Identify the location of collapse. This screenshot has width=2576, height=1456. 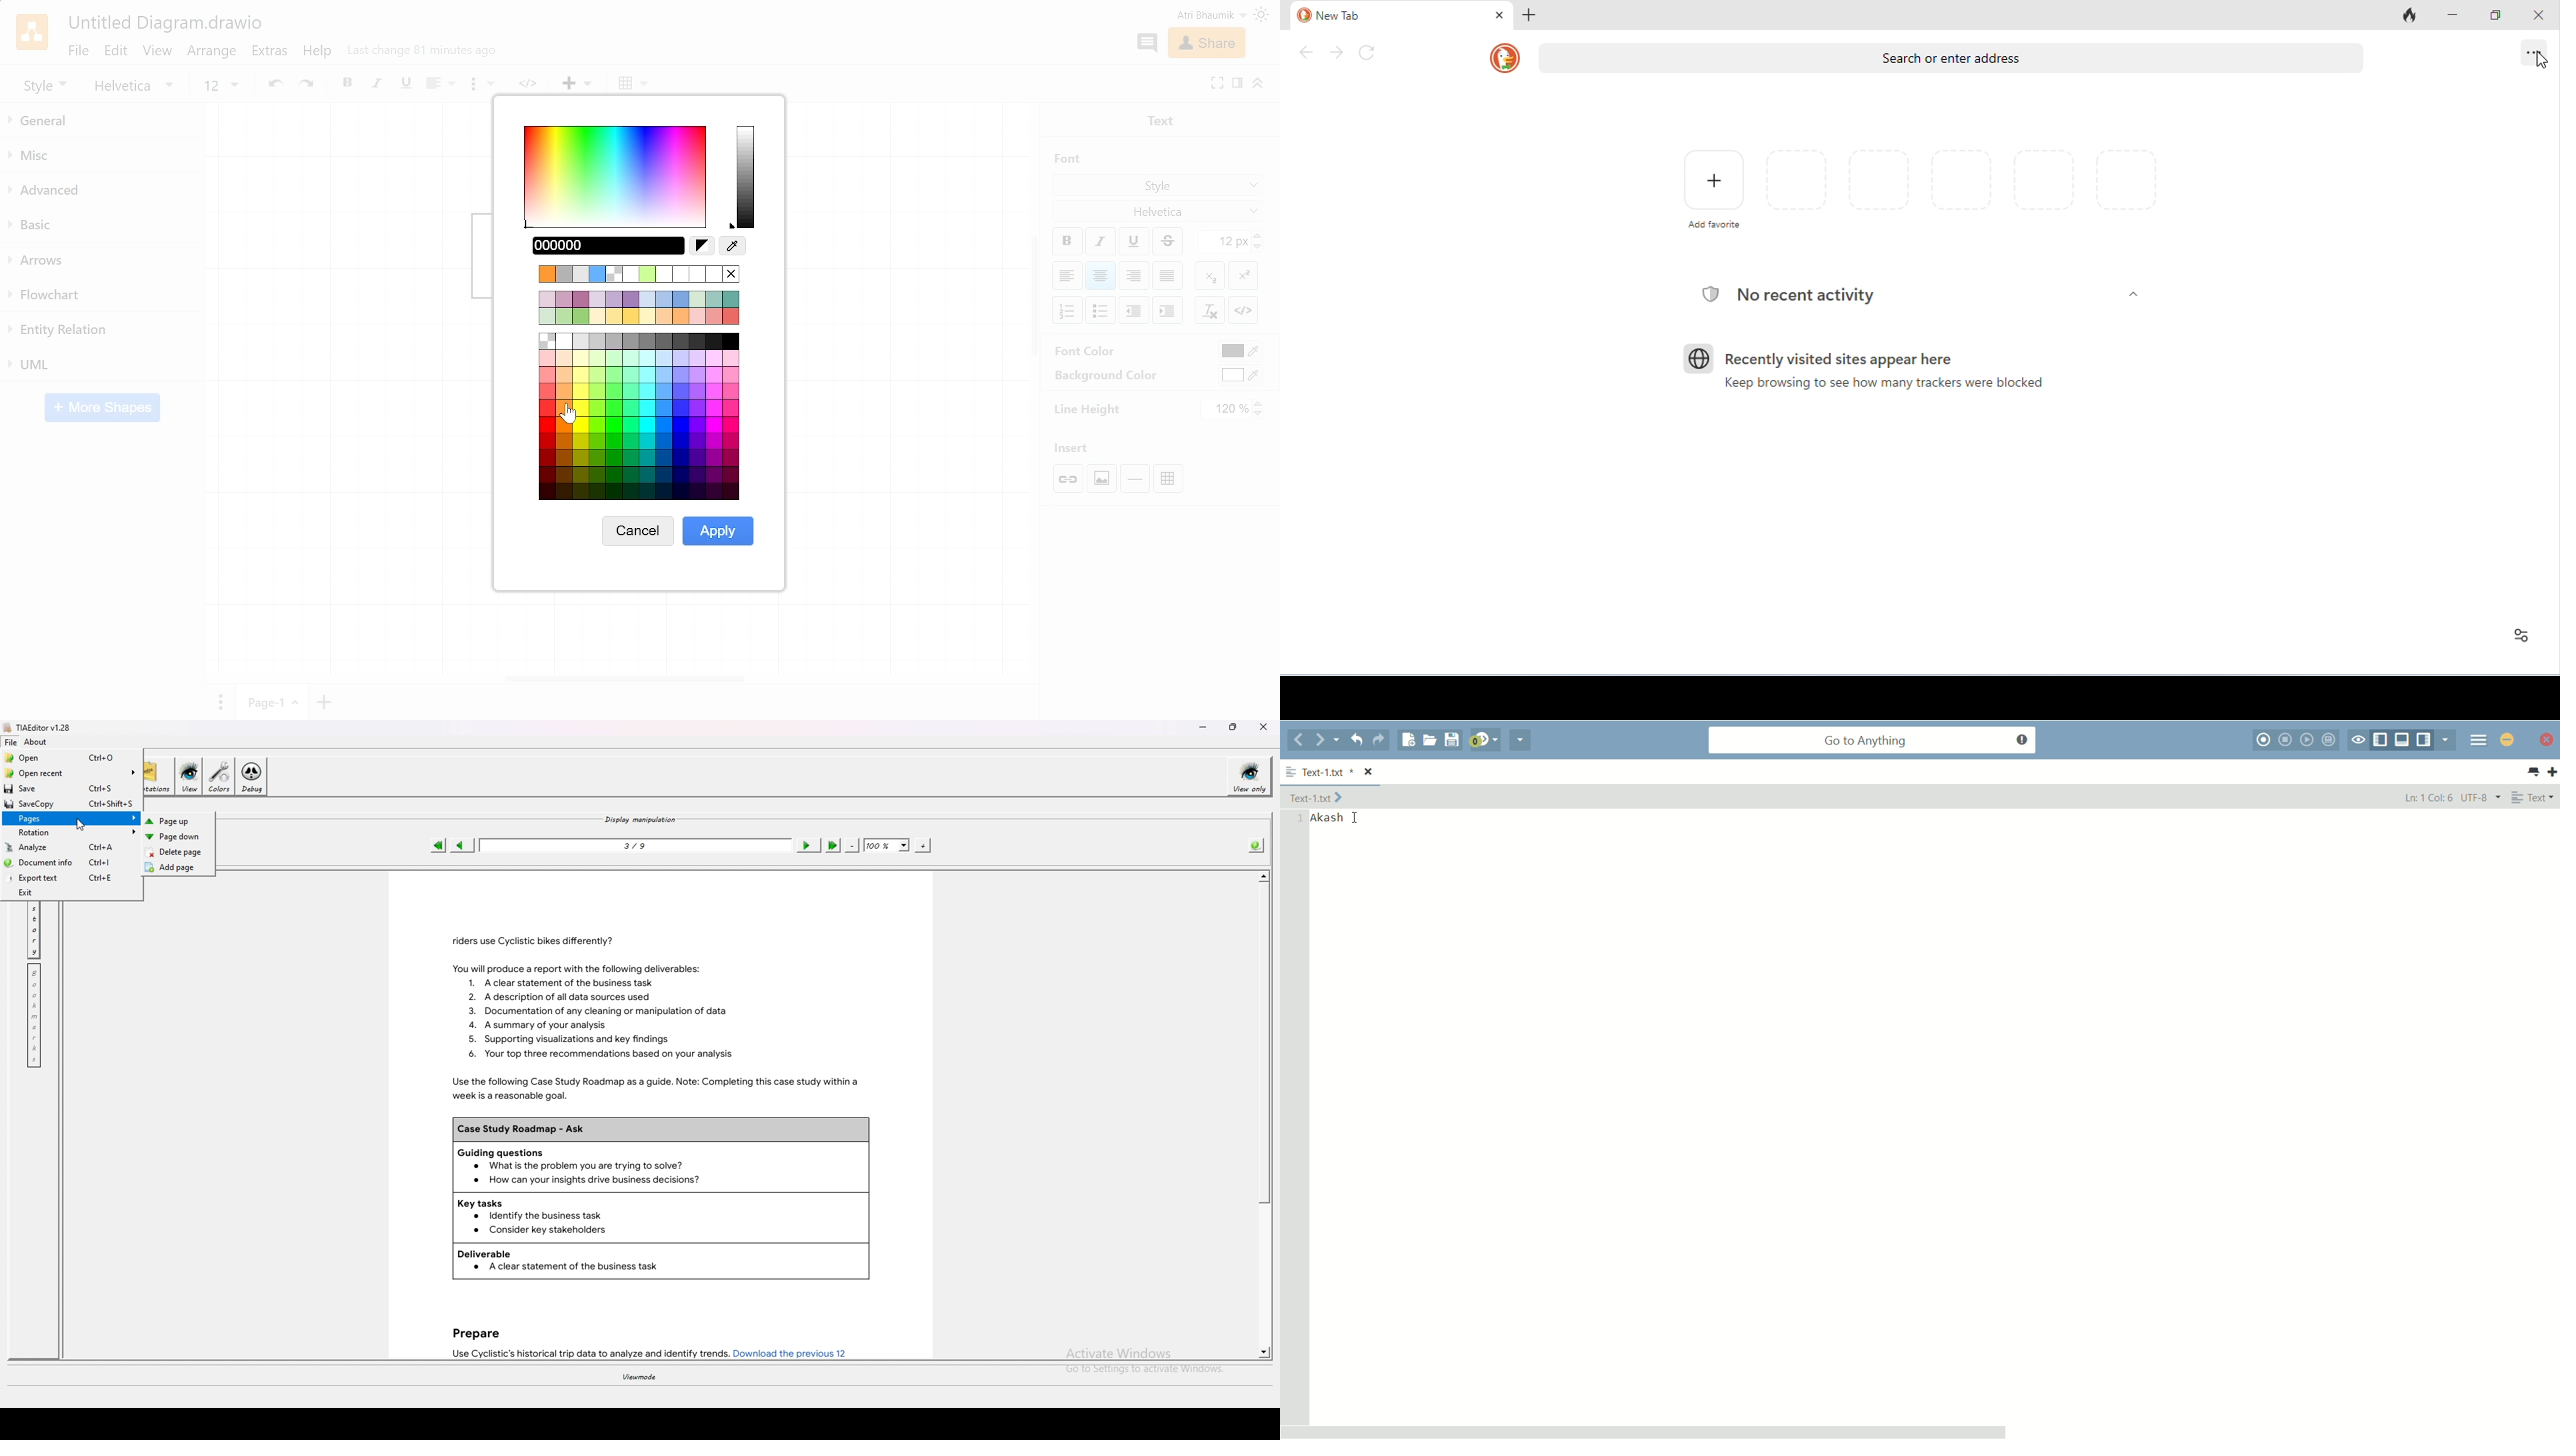
(1258, 82).